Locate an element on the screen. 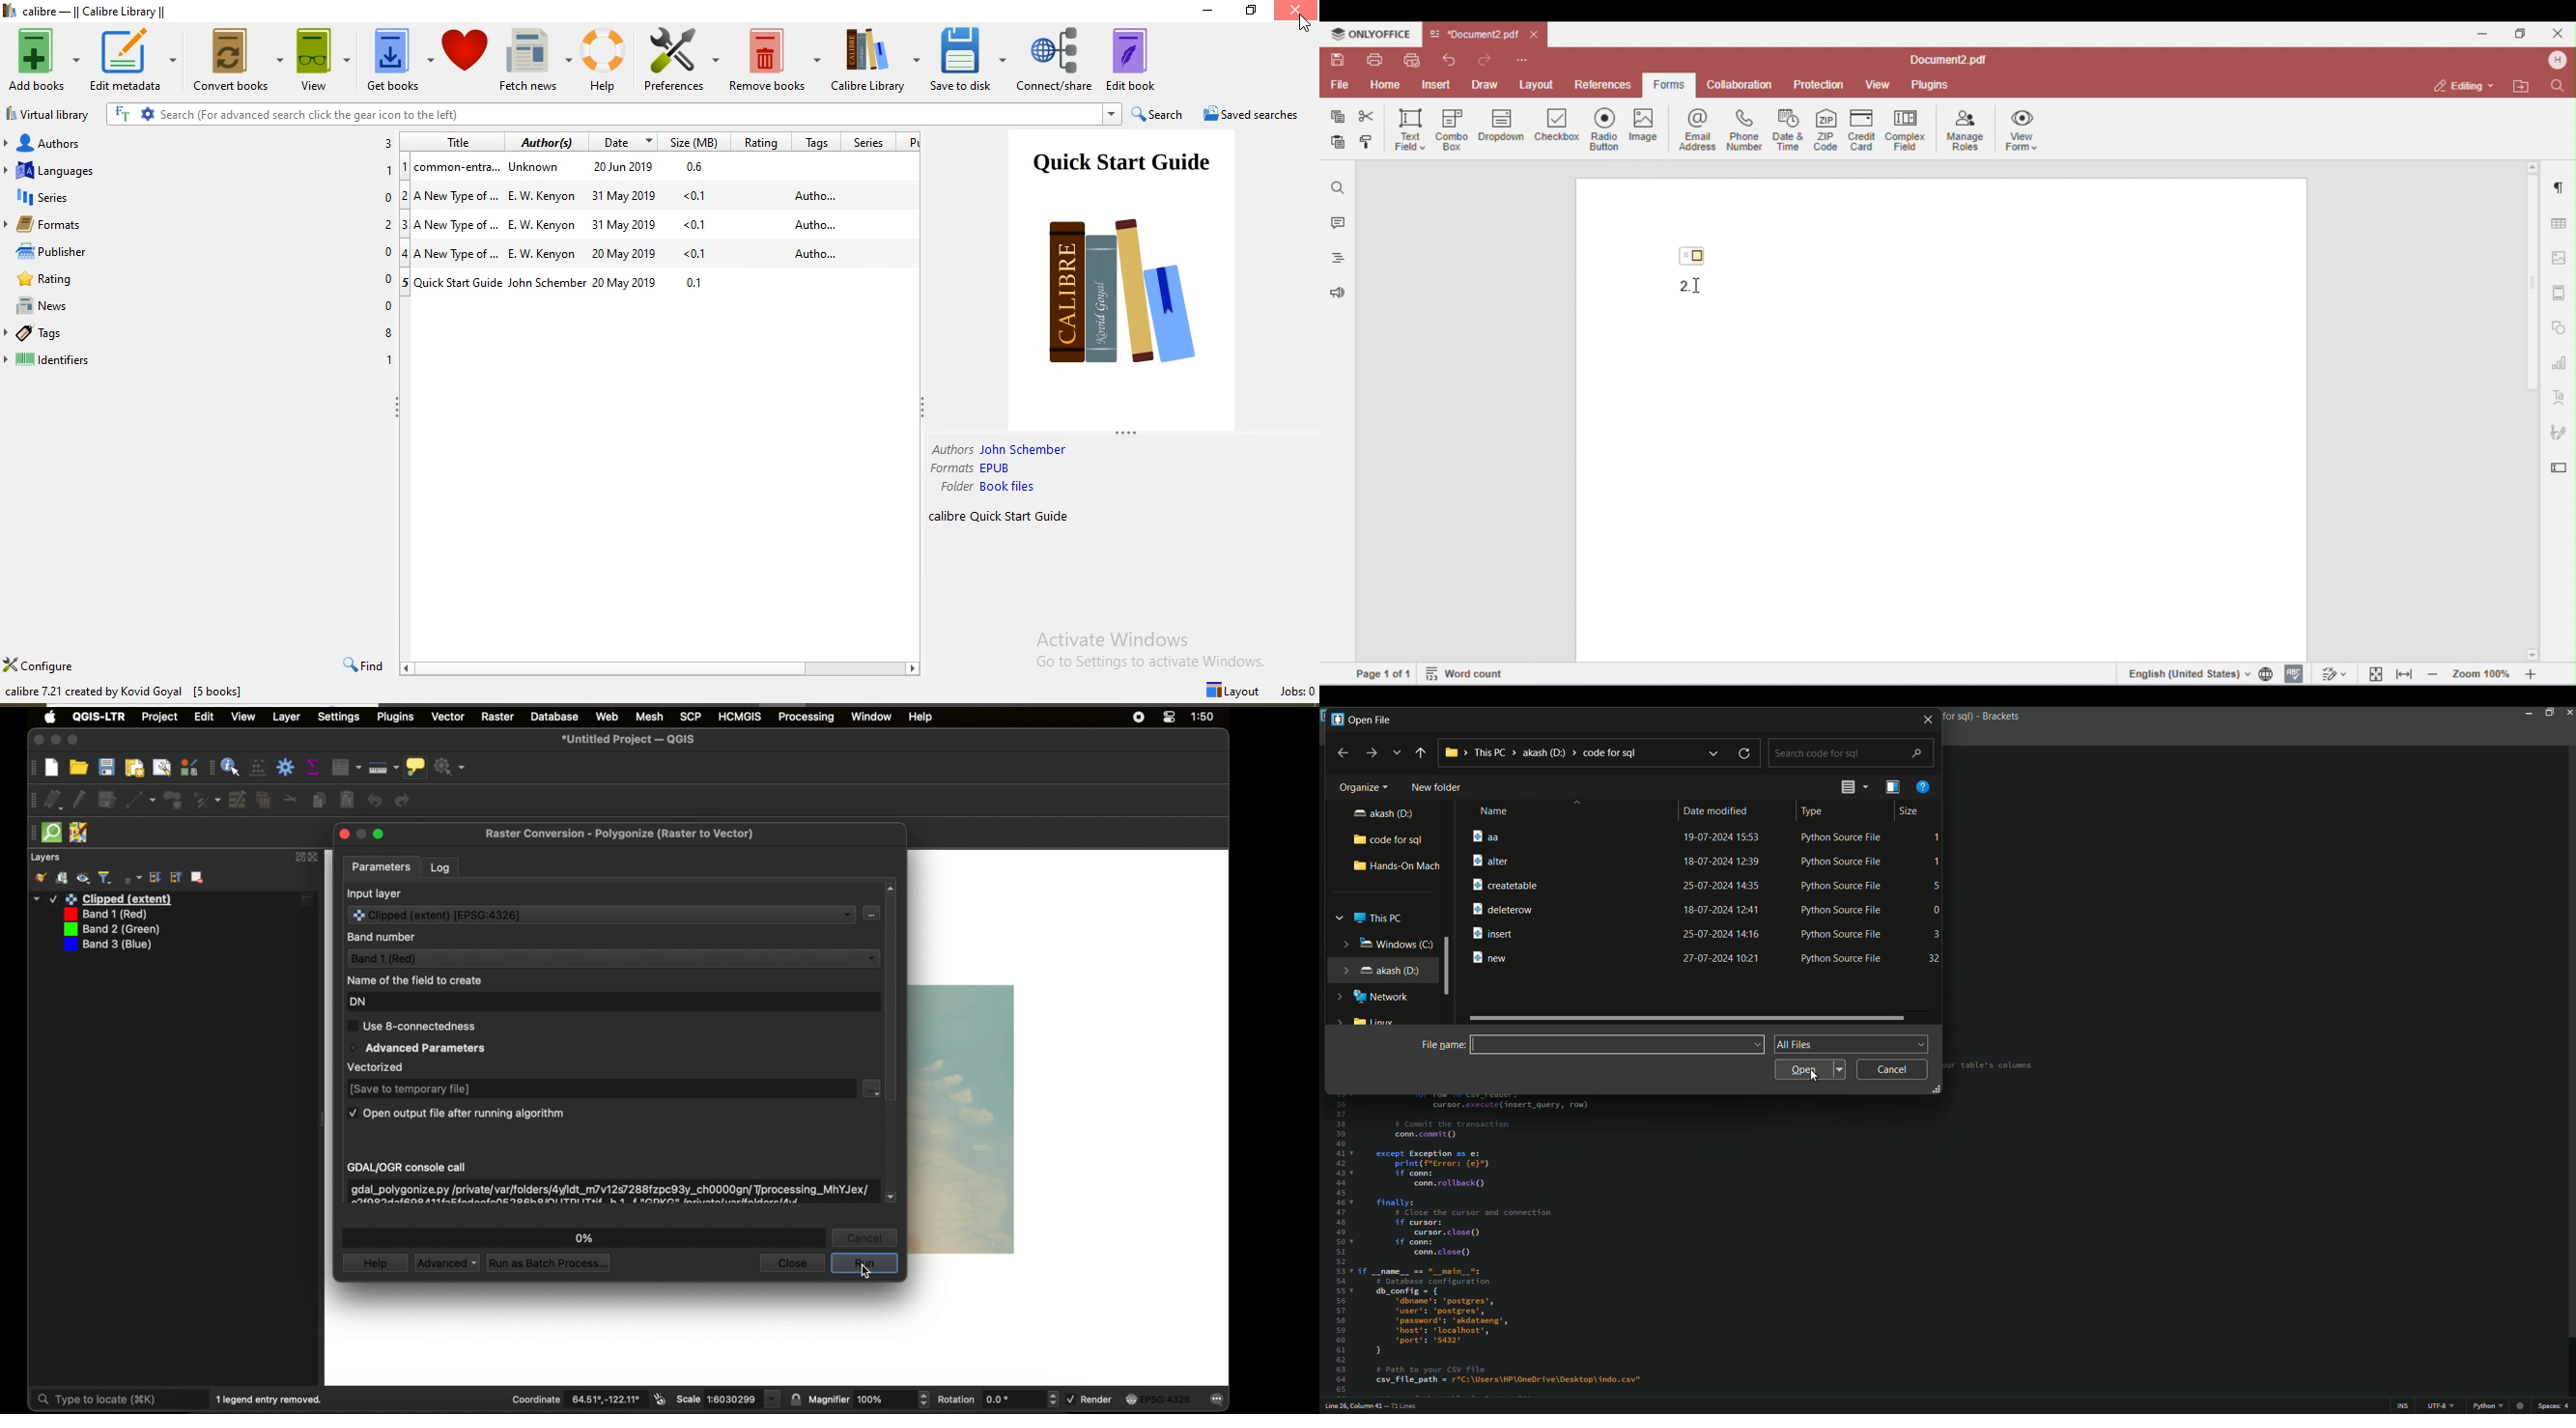  19-07-2024 15:53 is located at coordinates (1723, 837).